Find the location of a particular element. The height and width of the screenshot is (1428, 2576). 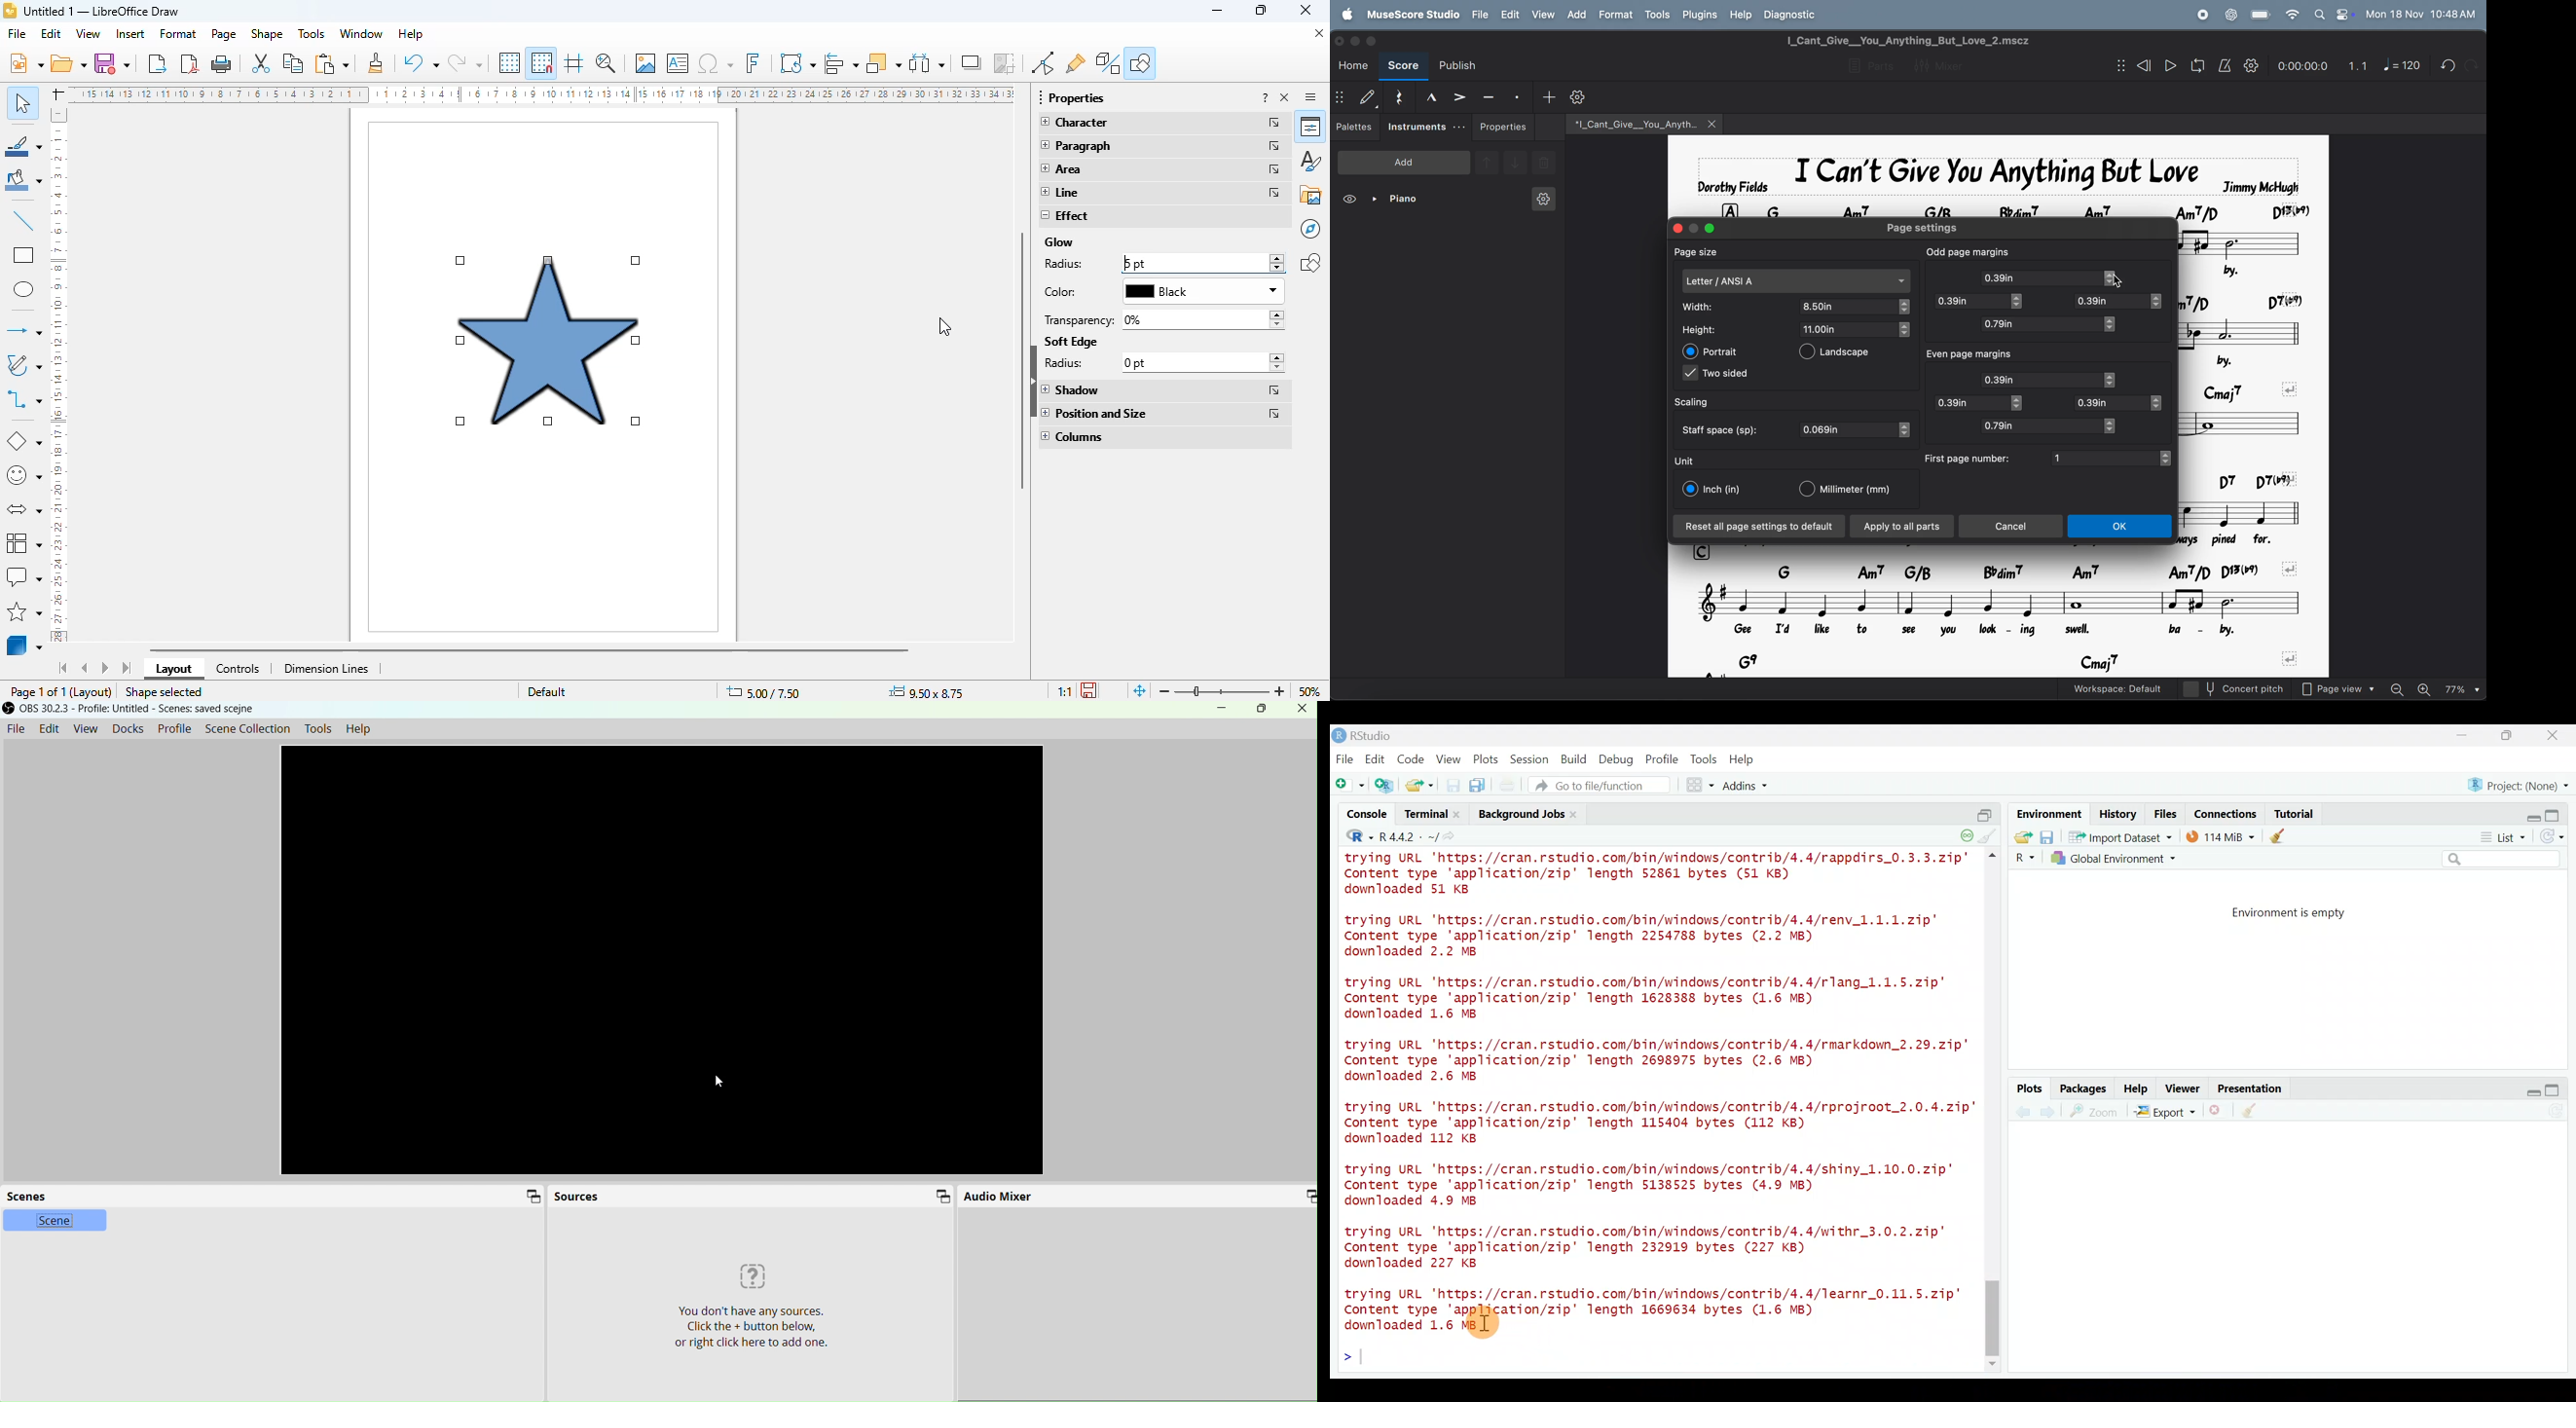

toggle is located at coordinates (2116, 279).